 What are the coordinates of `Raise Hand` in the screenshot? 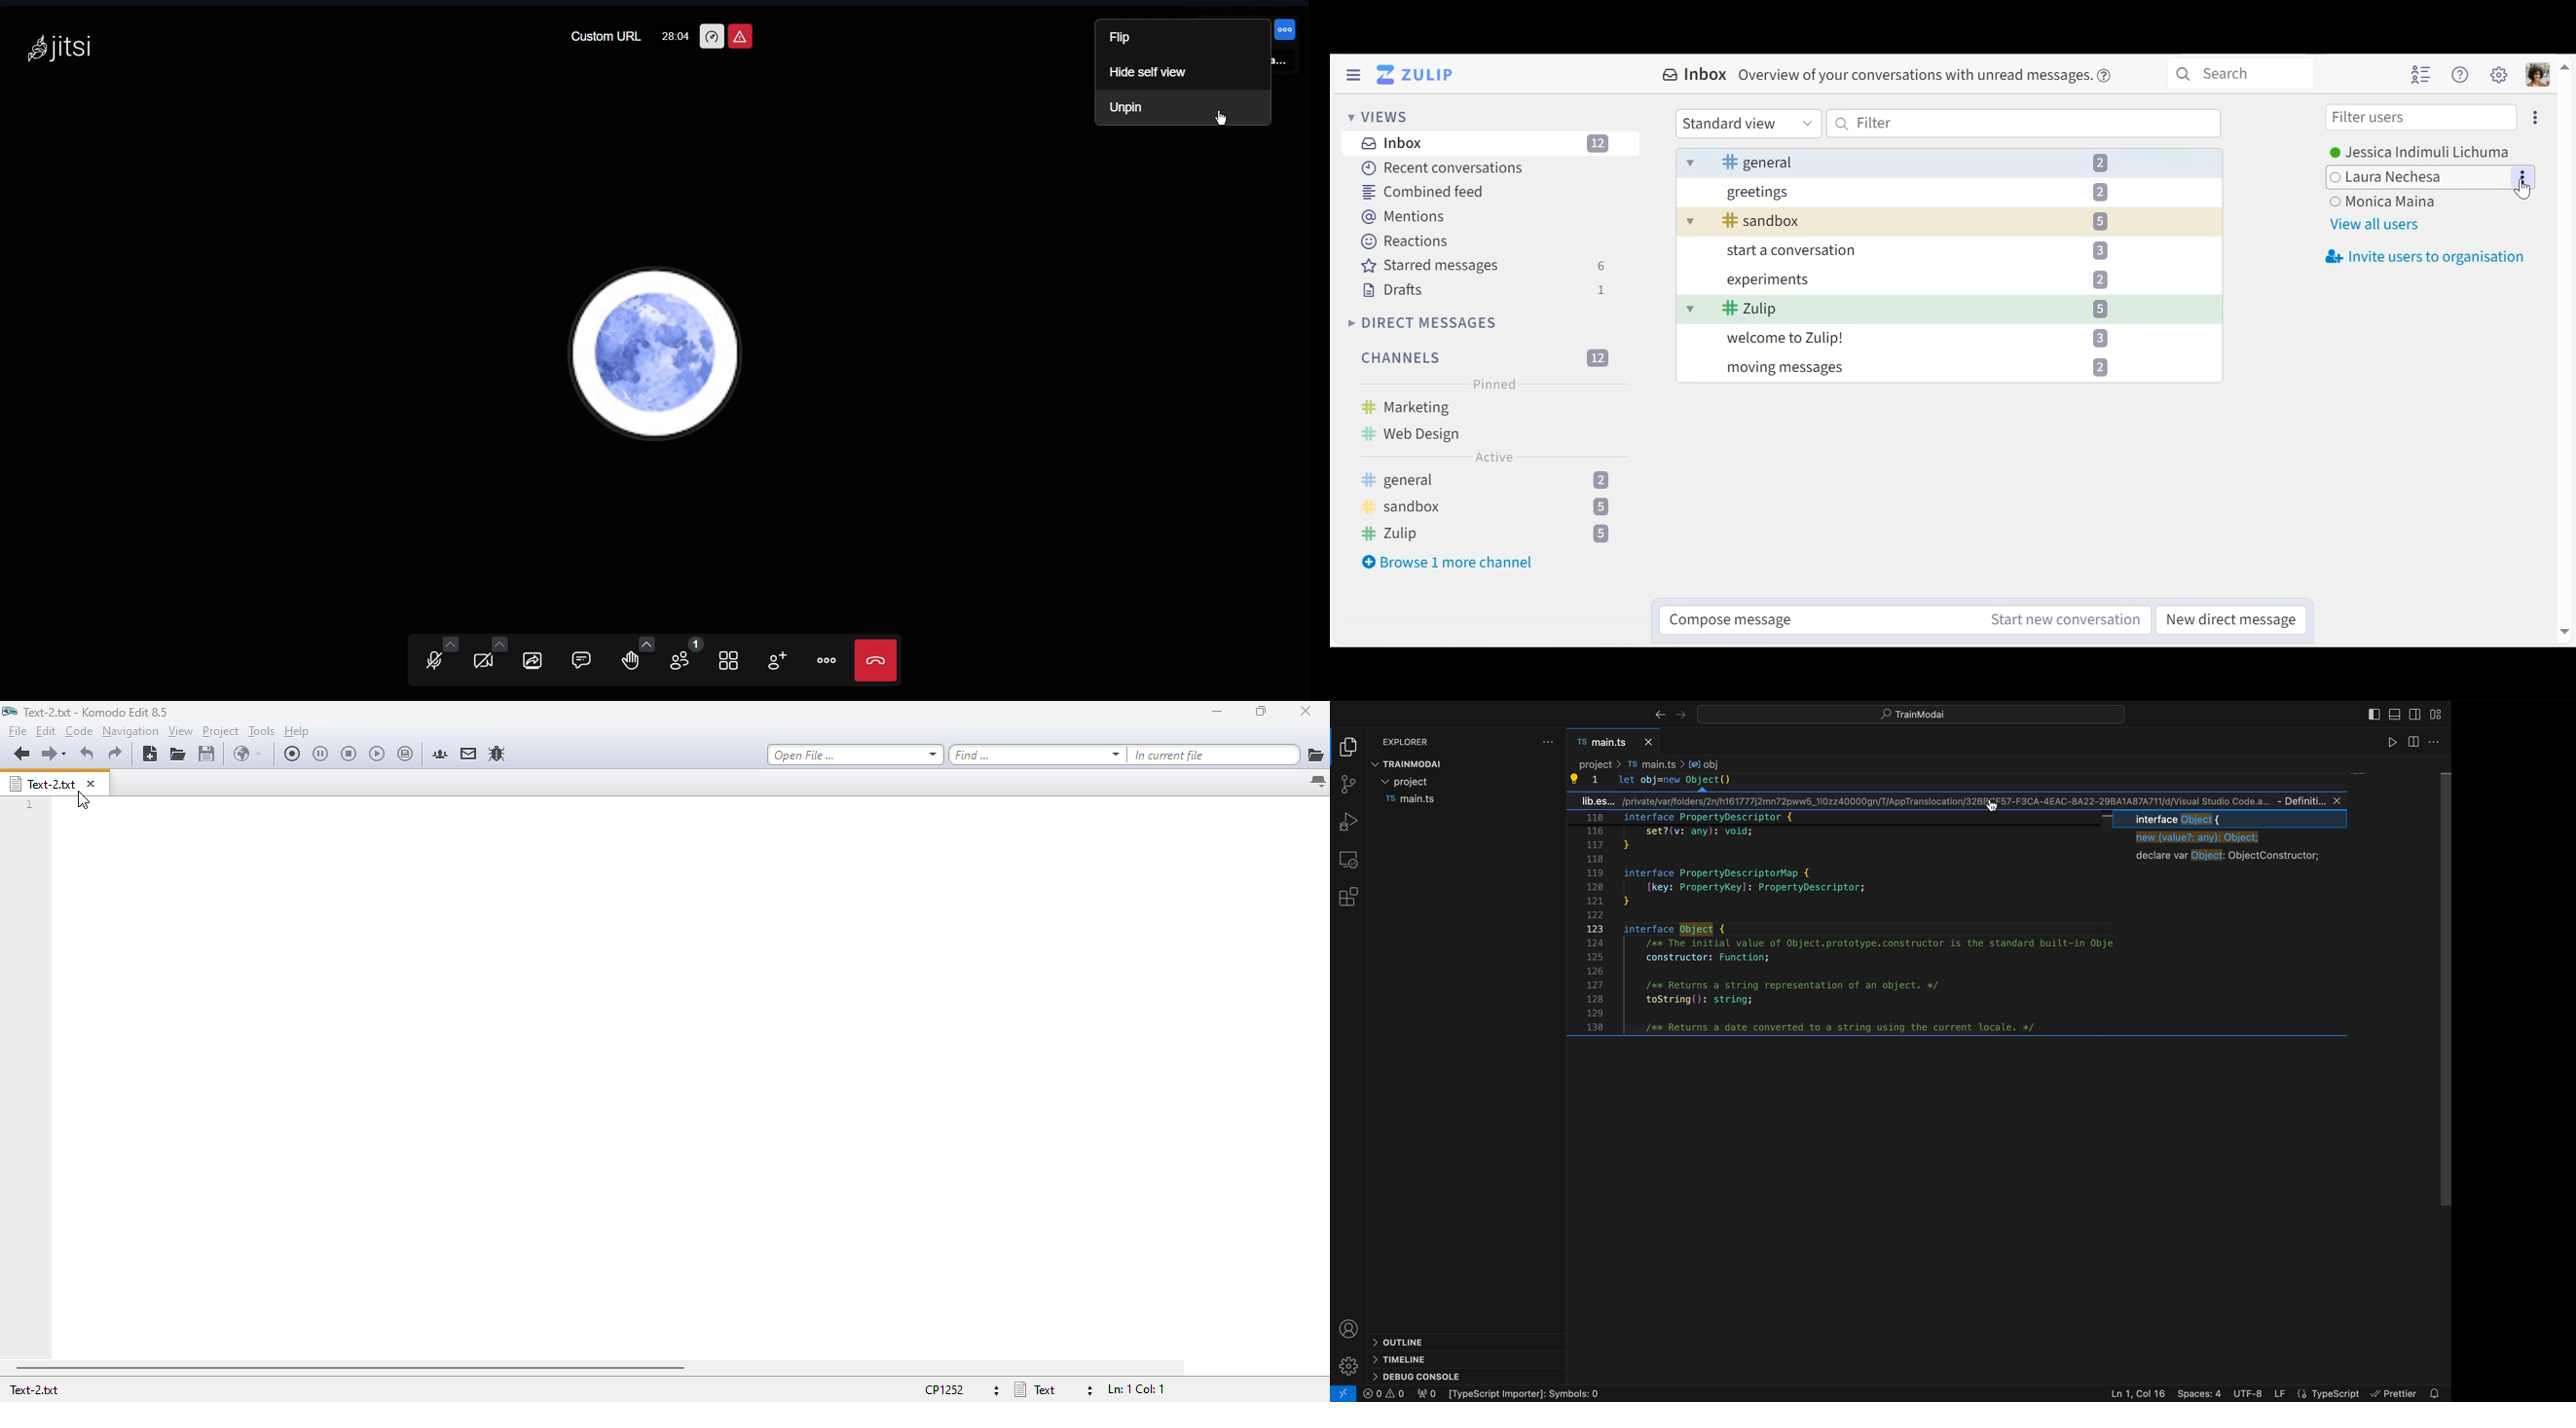 It's located at (636, 659).